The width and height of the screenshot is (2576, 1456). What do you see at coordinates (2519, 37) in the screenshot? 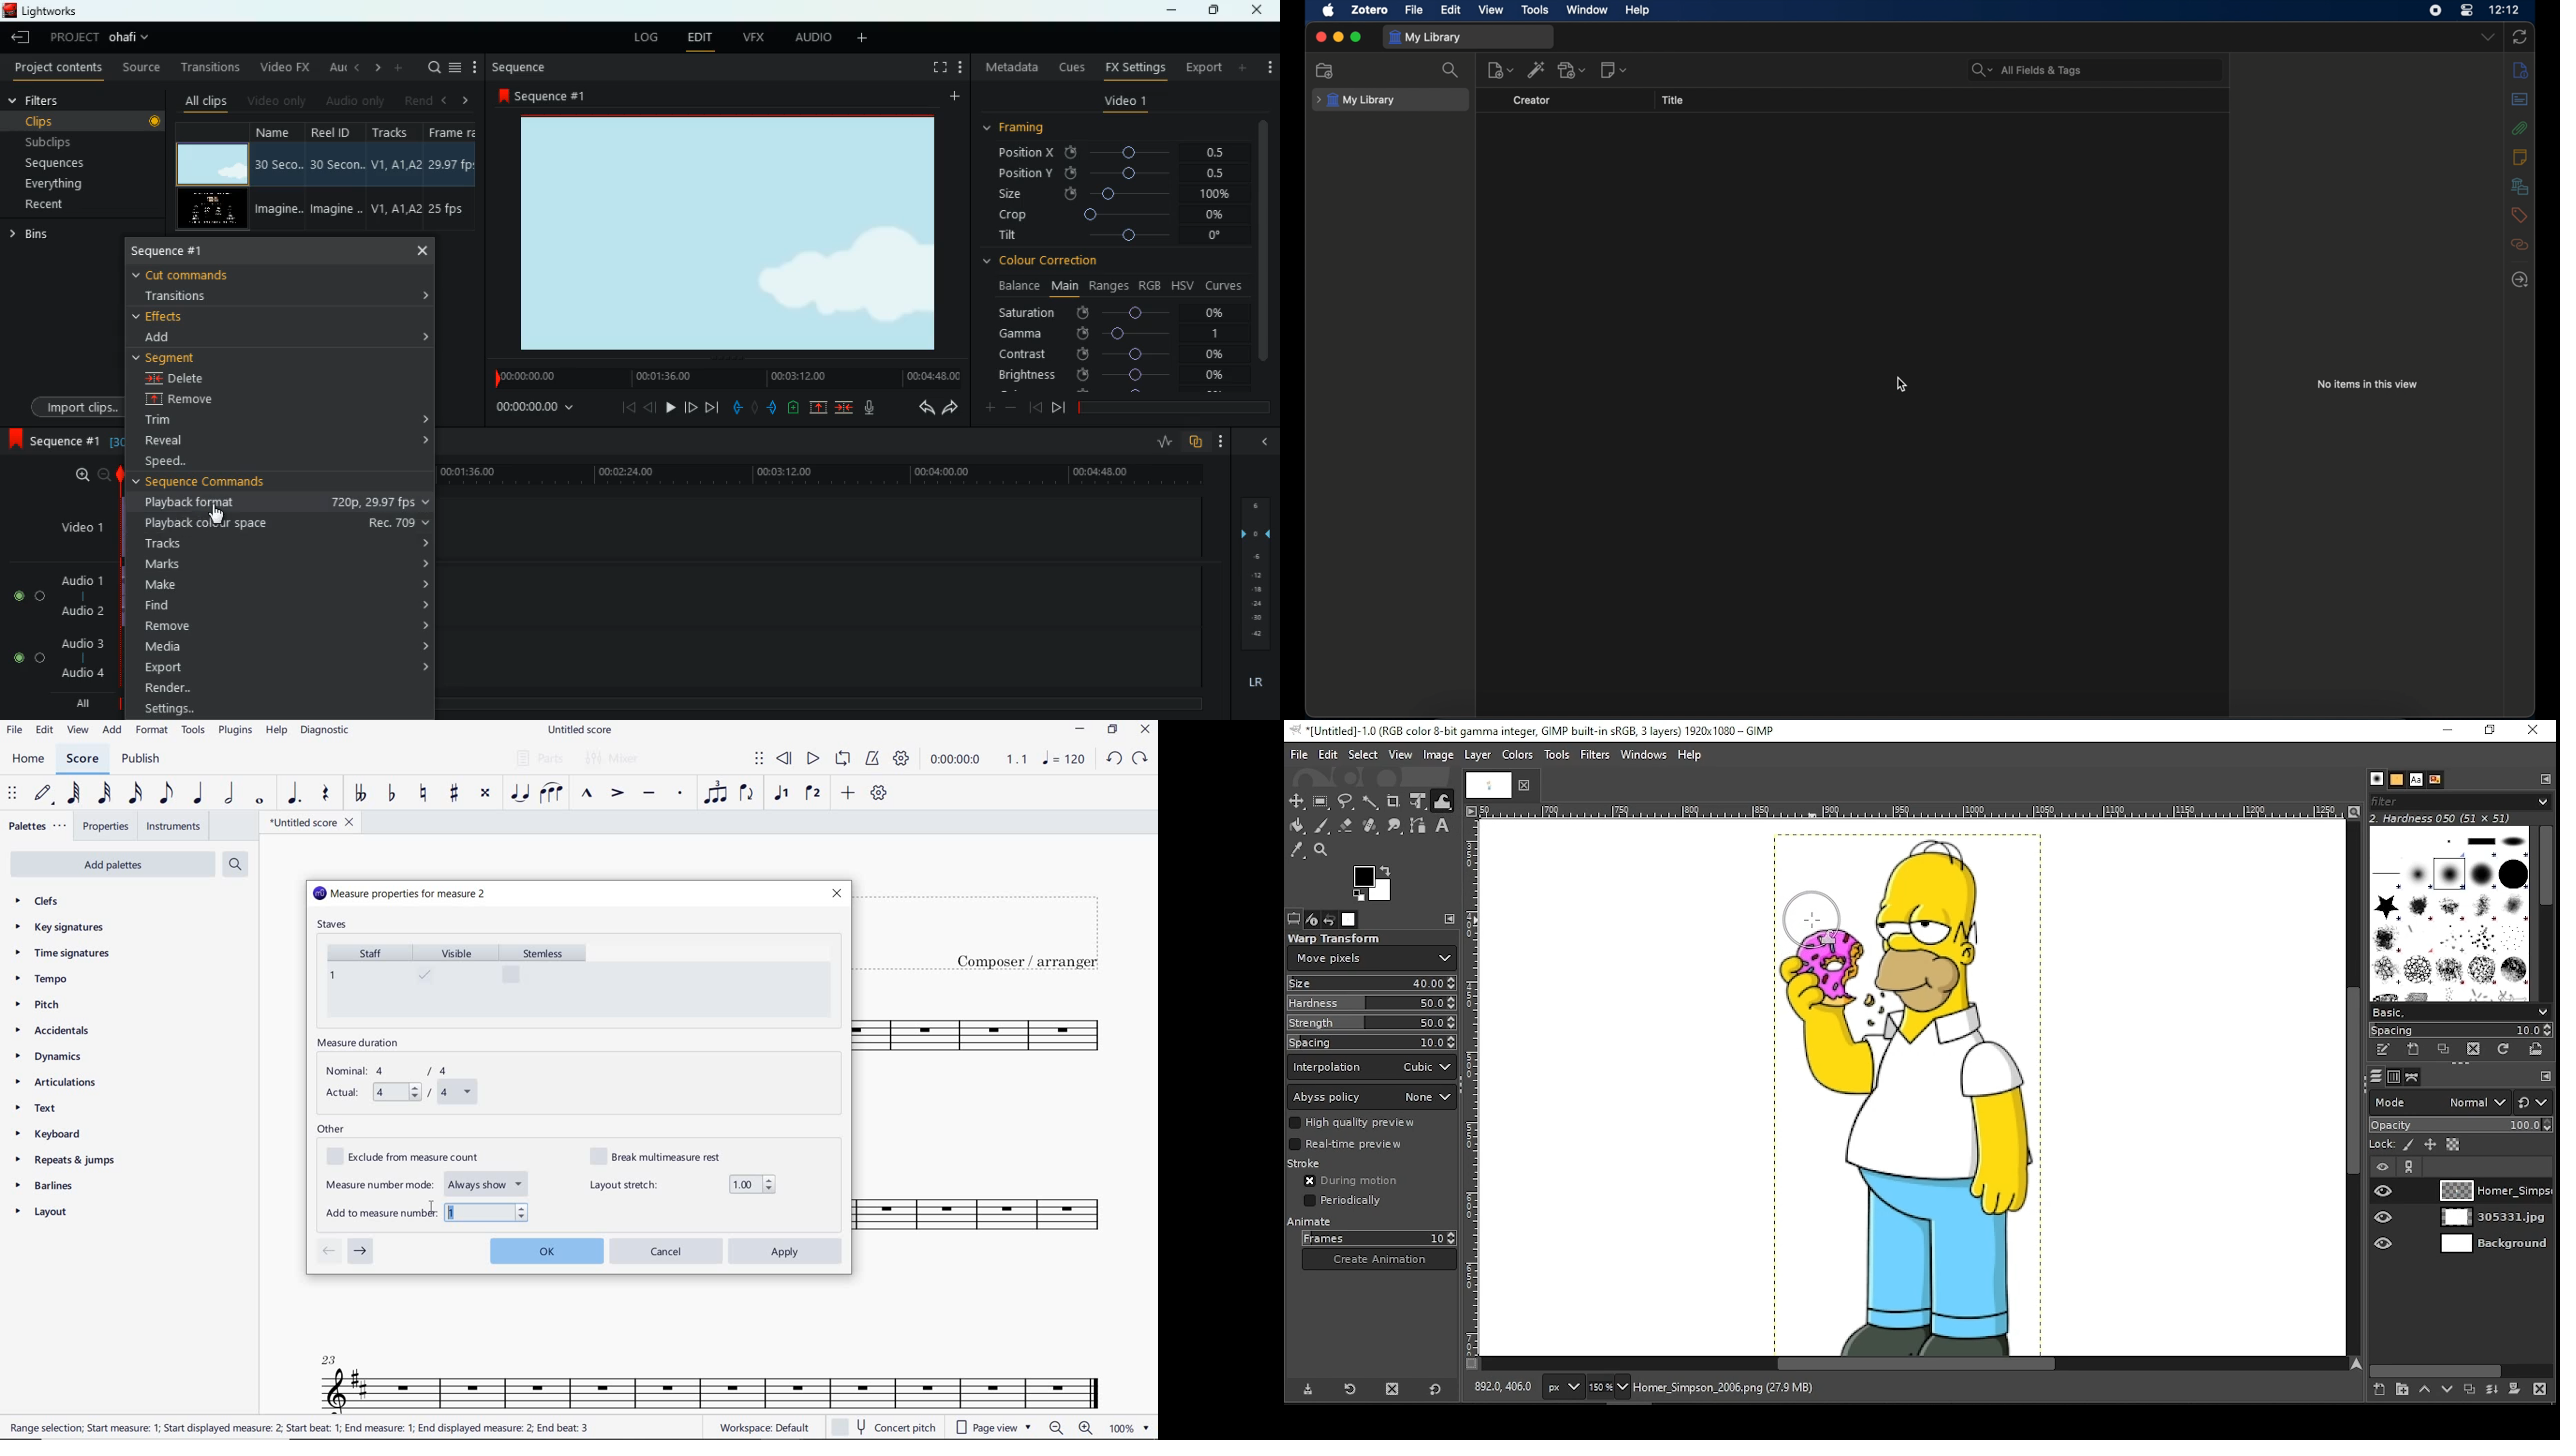
I see `sync` at bounding box center [2519, 37].